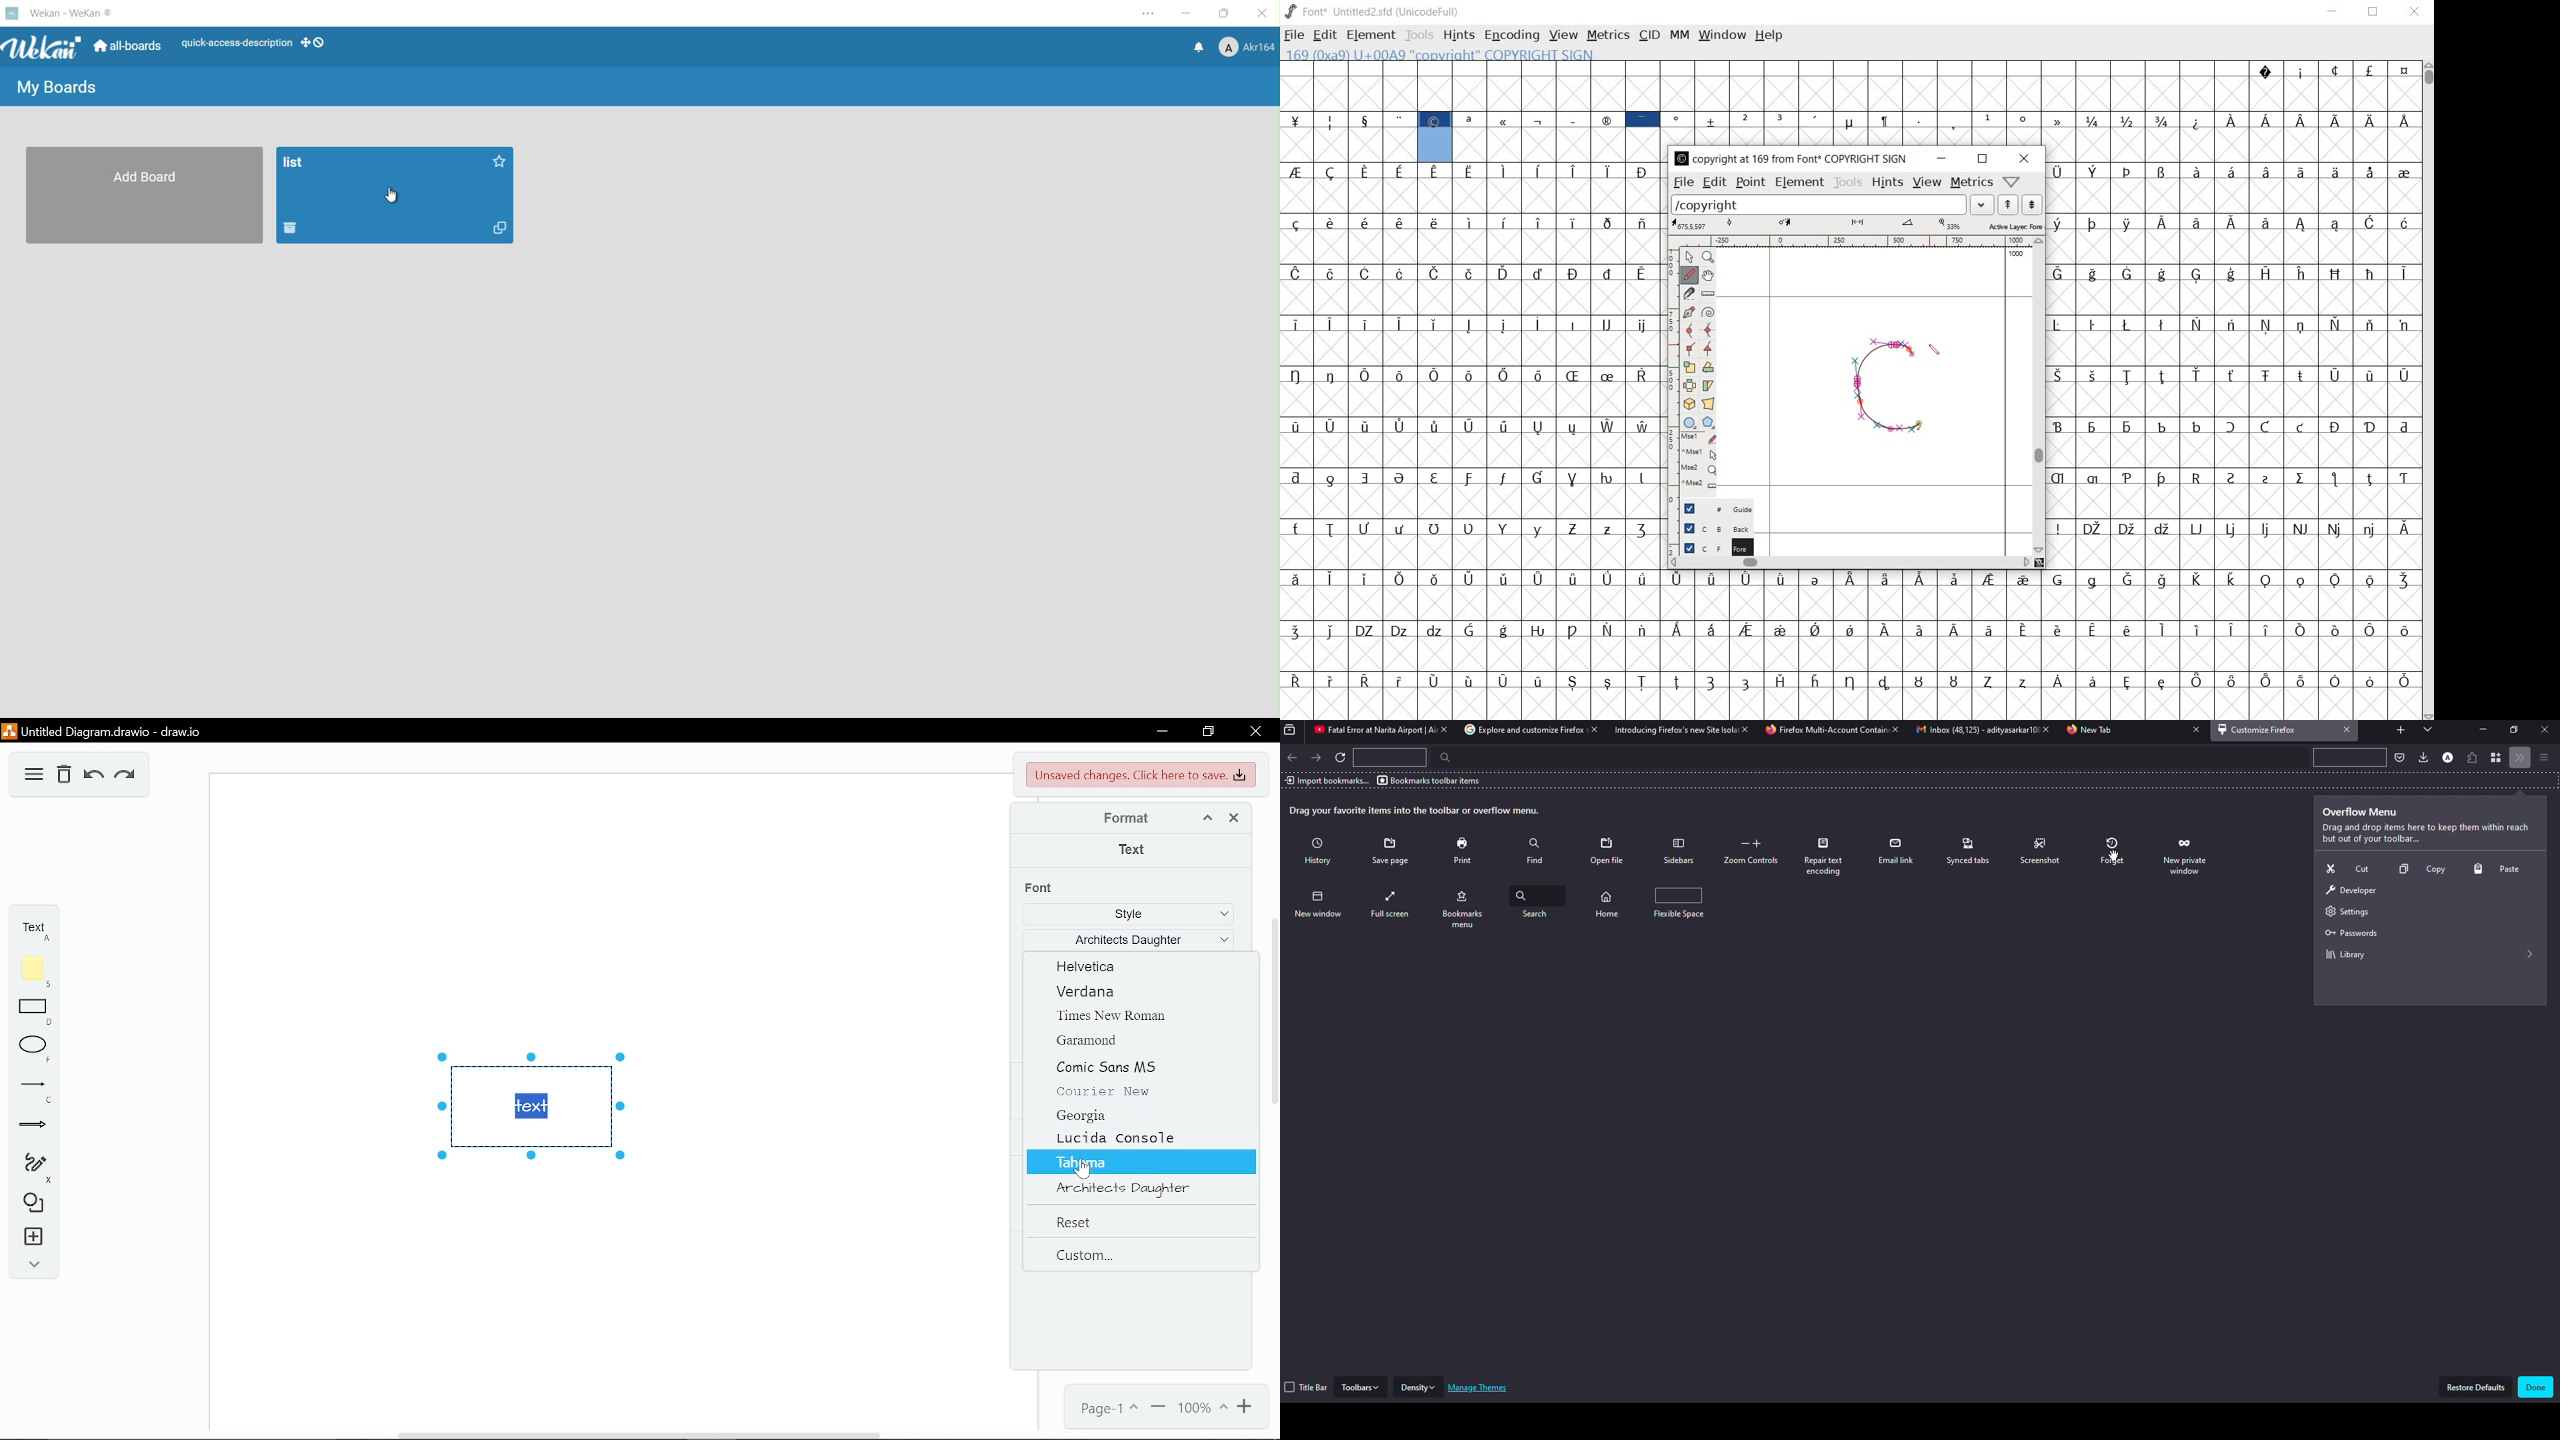  Describe the element at coordinates (2515, 730) in the screenshot. I see `maximize` at that location.